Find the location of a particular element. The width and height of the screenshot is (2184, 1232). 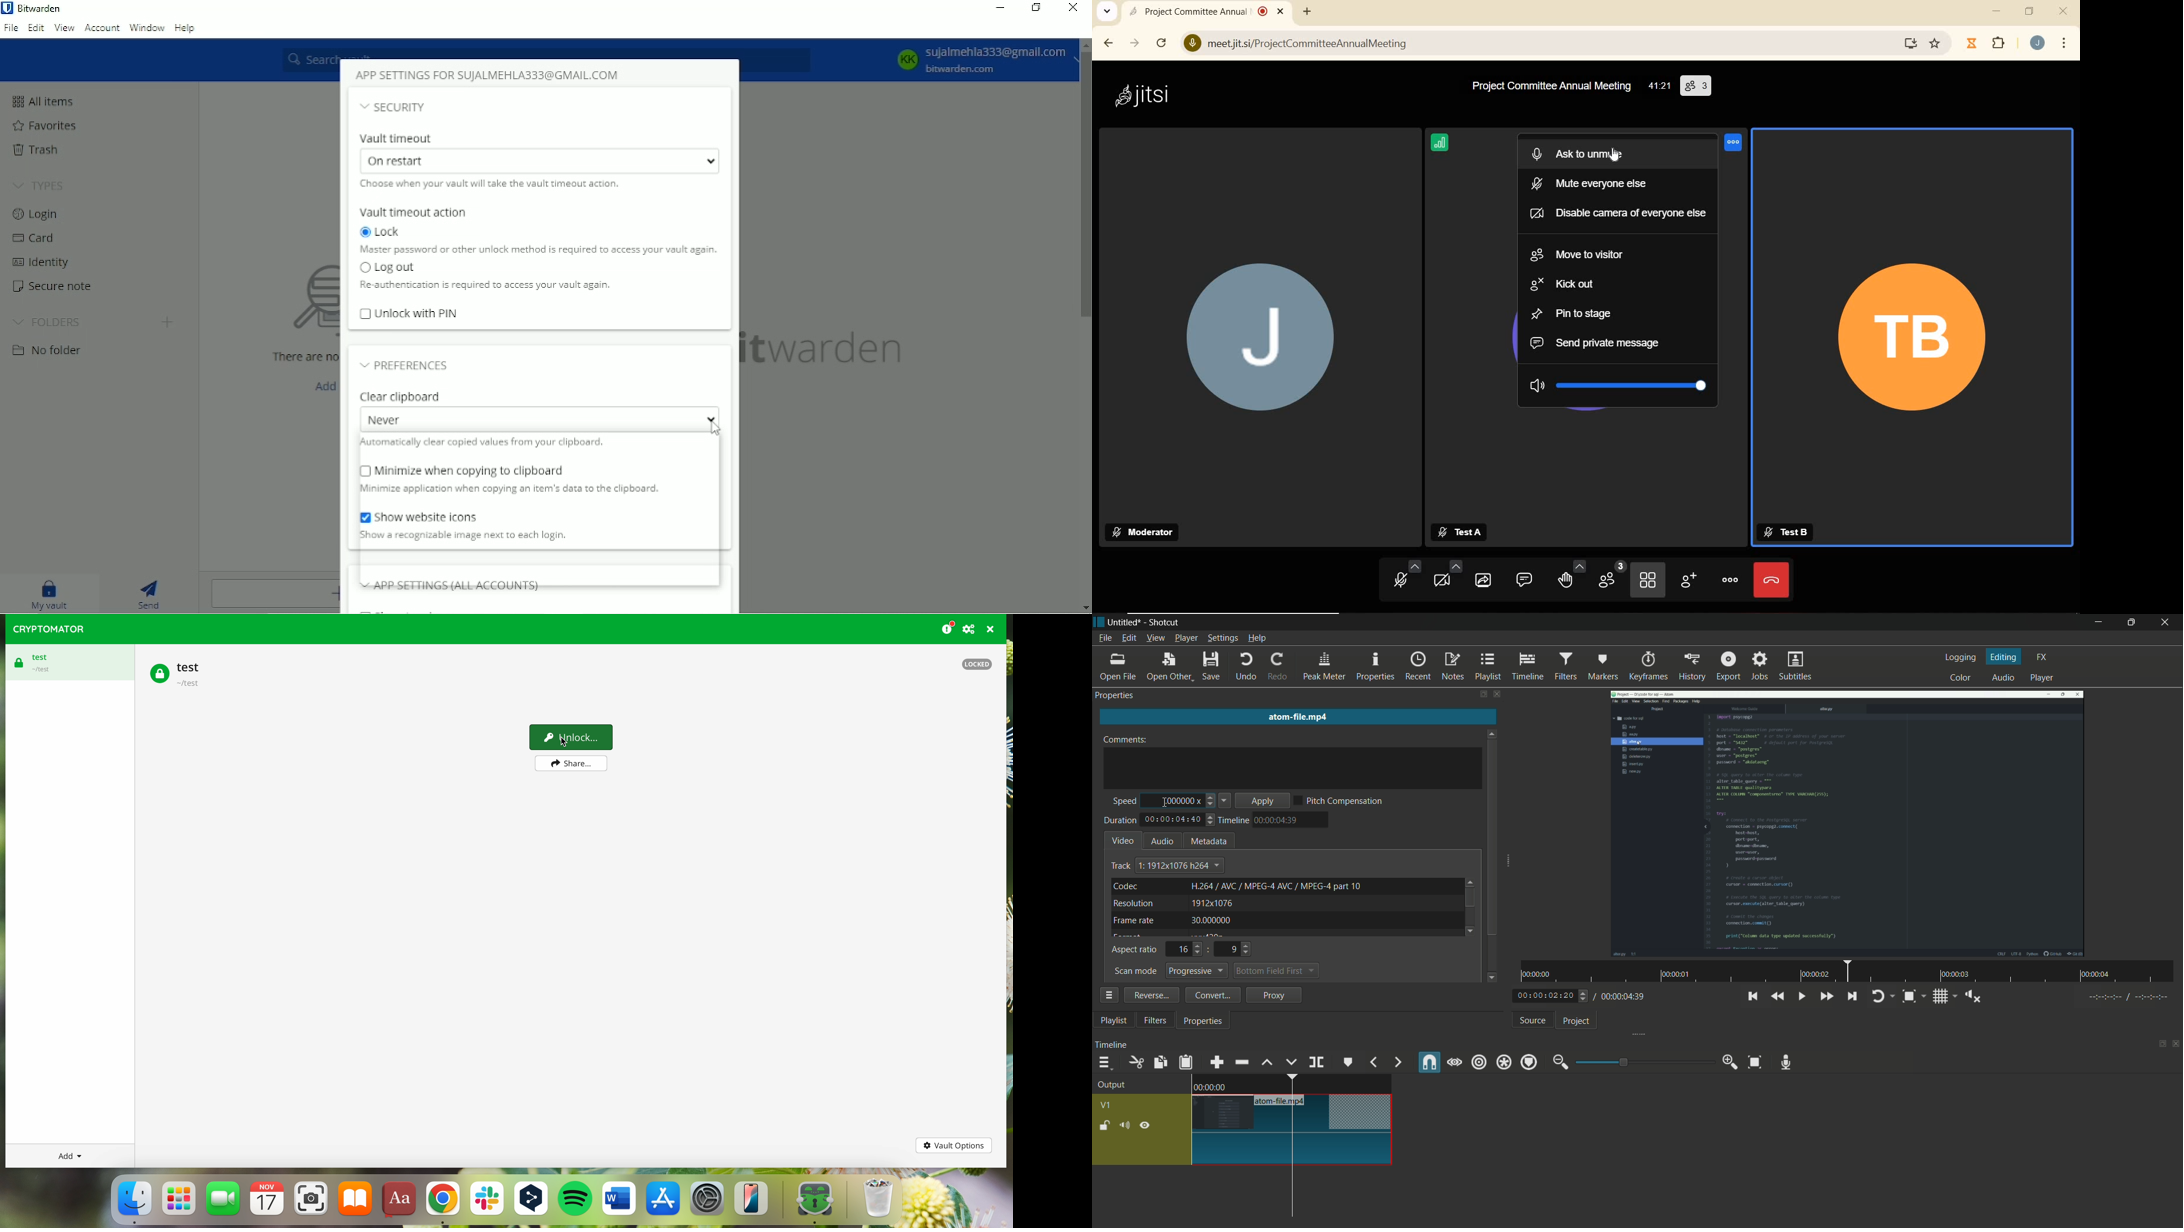

mute is located at coordinates (1126, 1125).